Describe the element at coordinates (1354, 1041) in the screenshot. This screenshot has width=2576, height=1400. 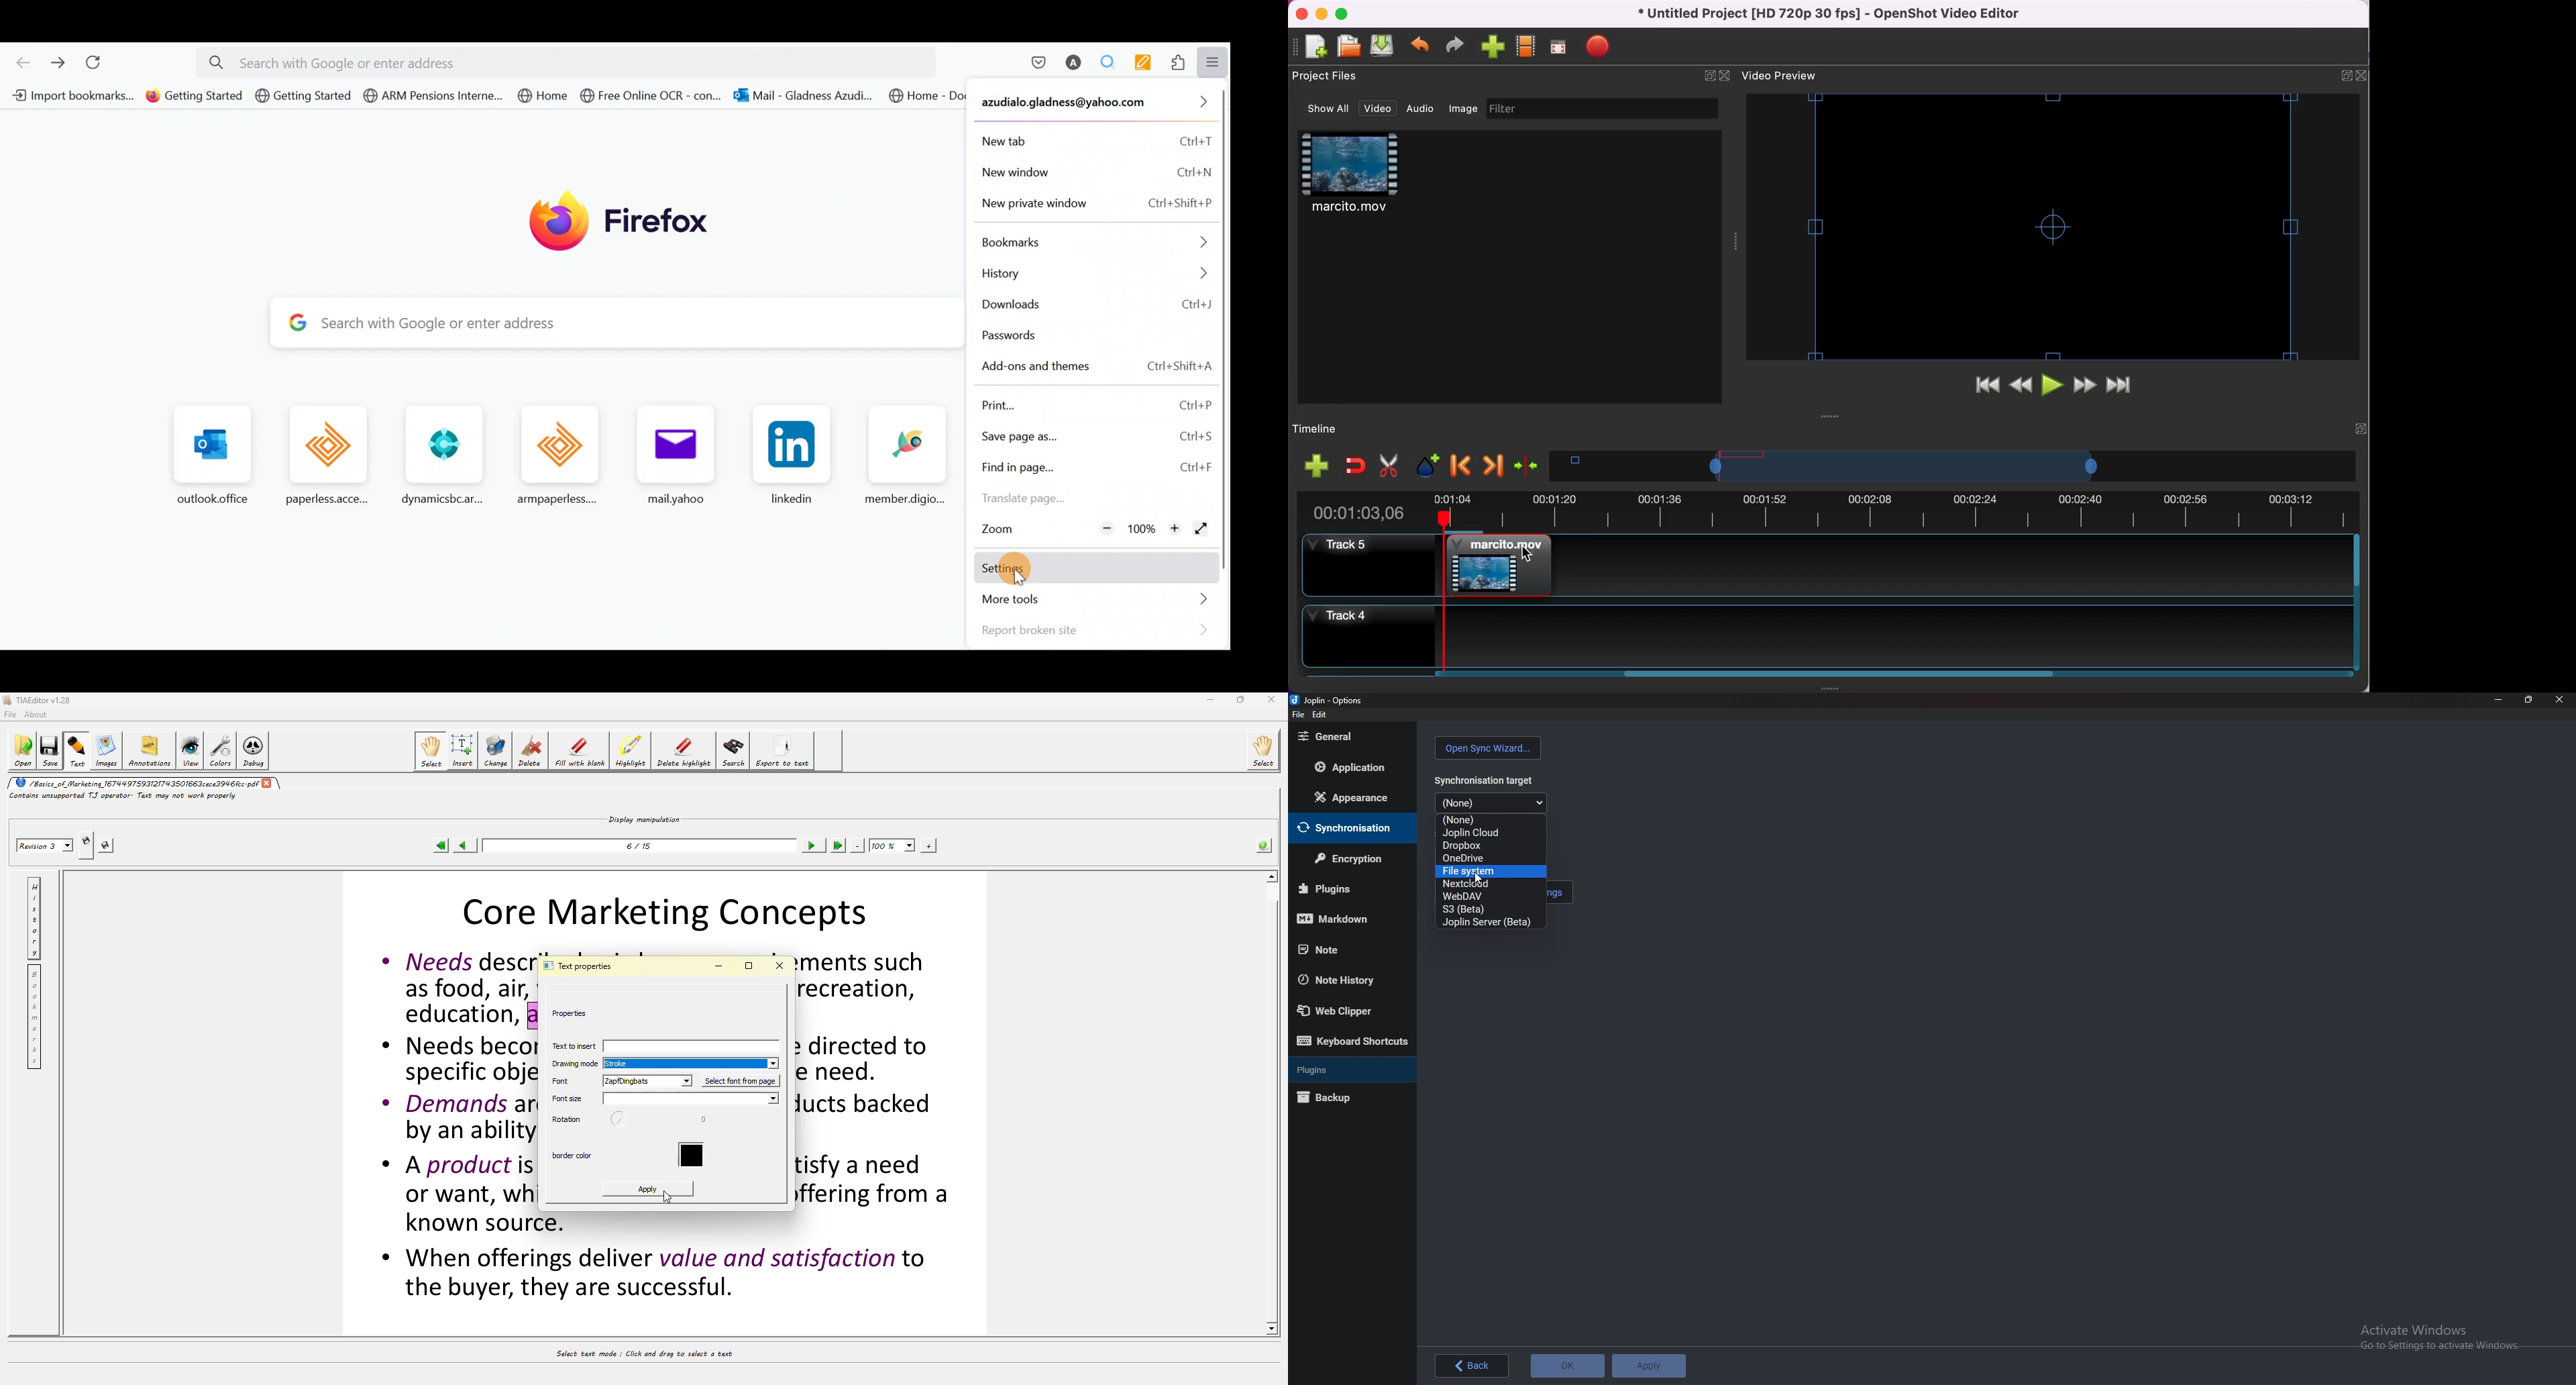
I see `Keyboard shortcuts` at that location.